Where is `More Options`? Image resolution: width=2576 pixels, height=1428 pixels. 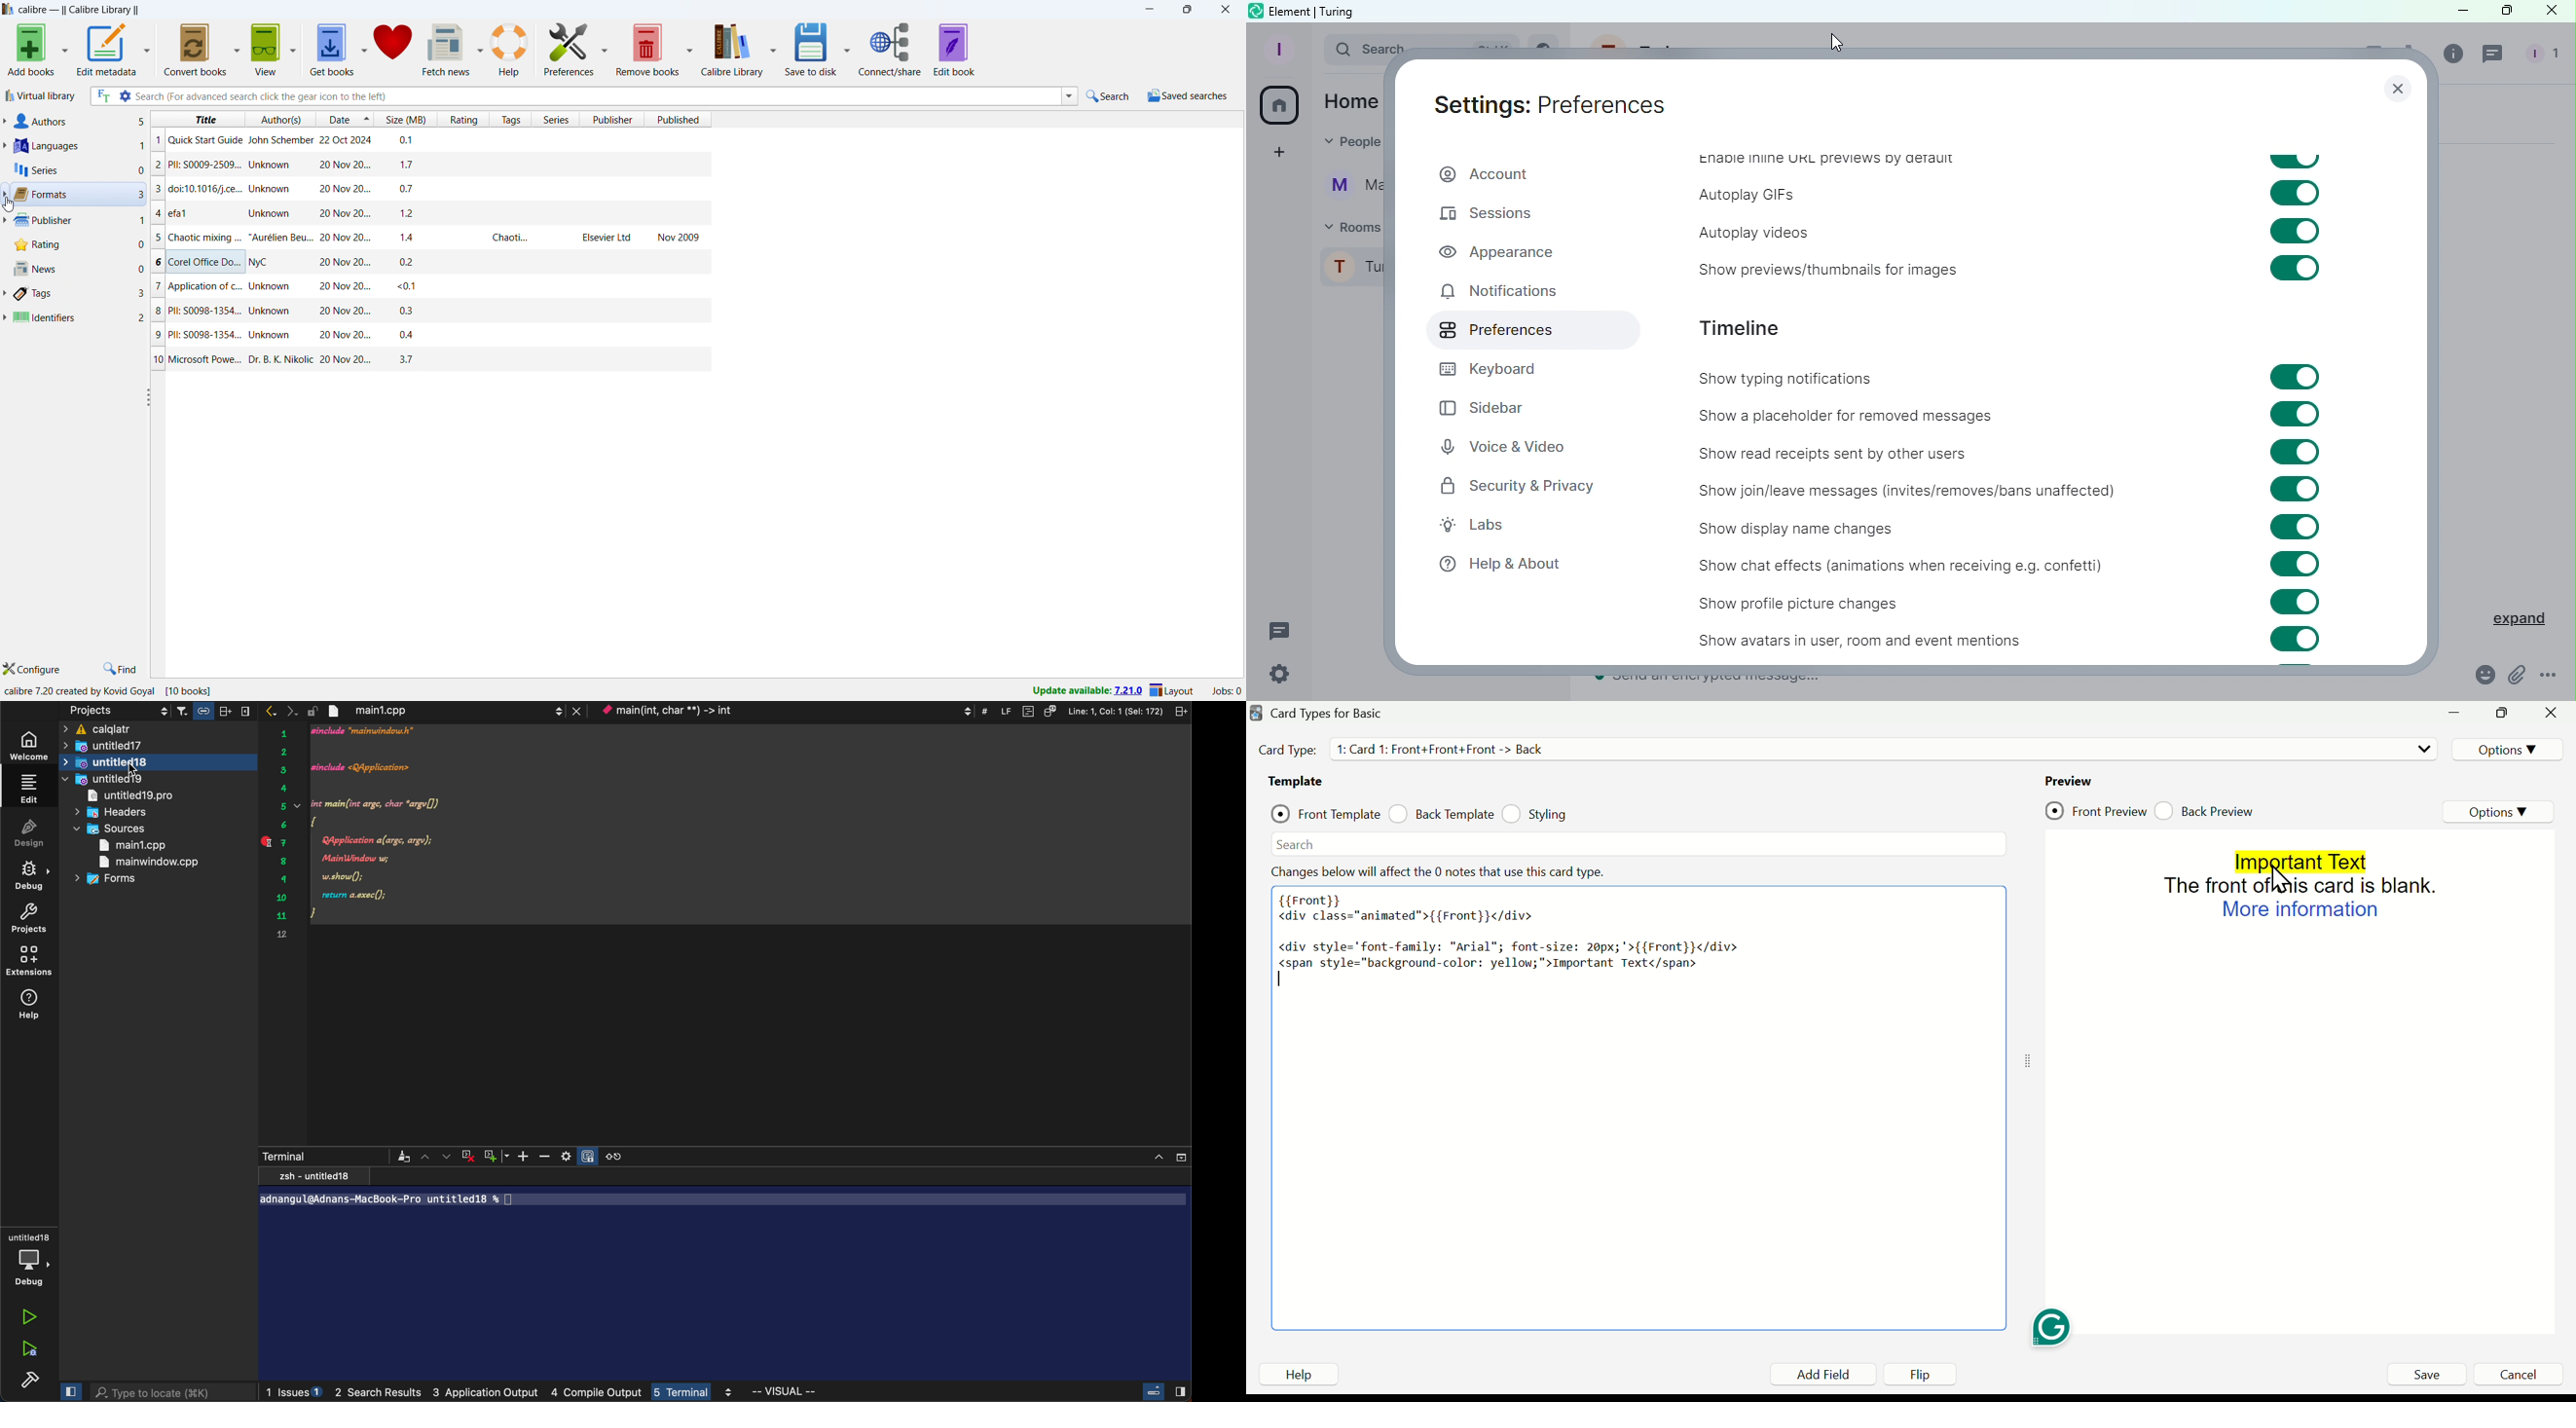 More Options is located at coordinates (2549, 676).